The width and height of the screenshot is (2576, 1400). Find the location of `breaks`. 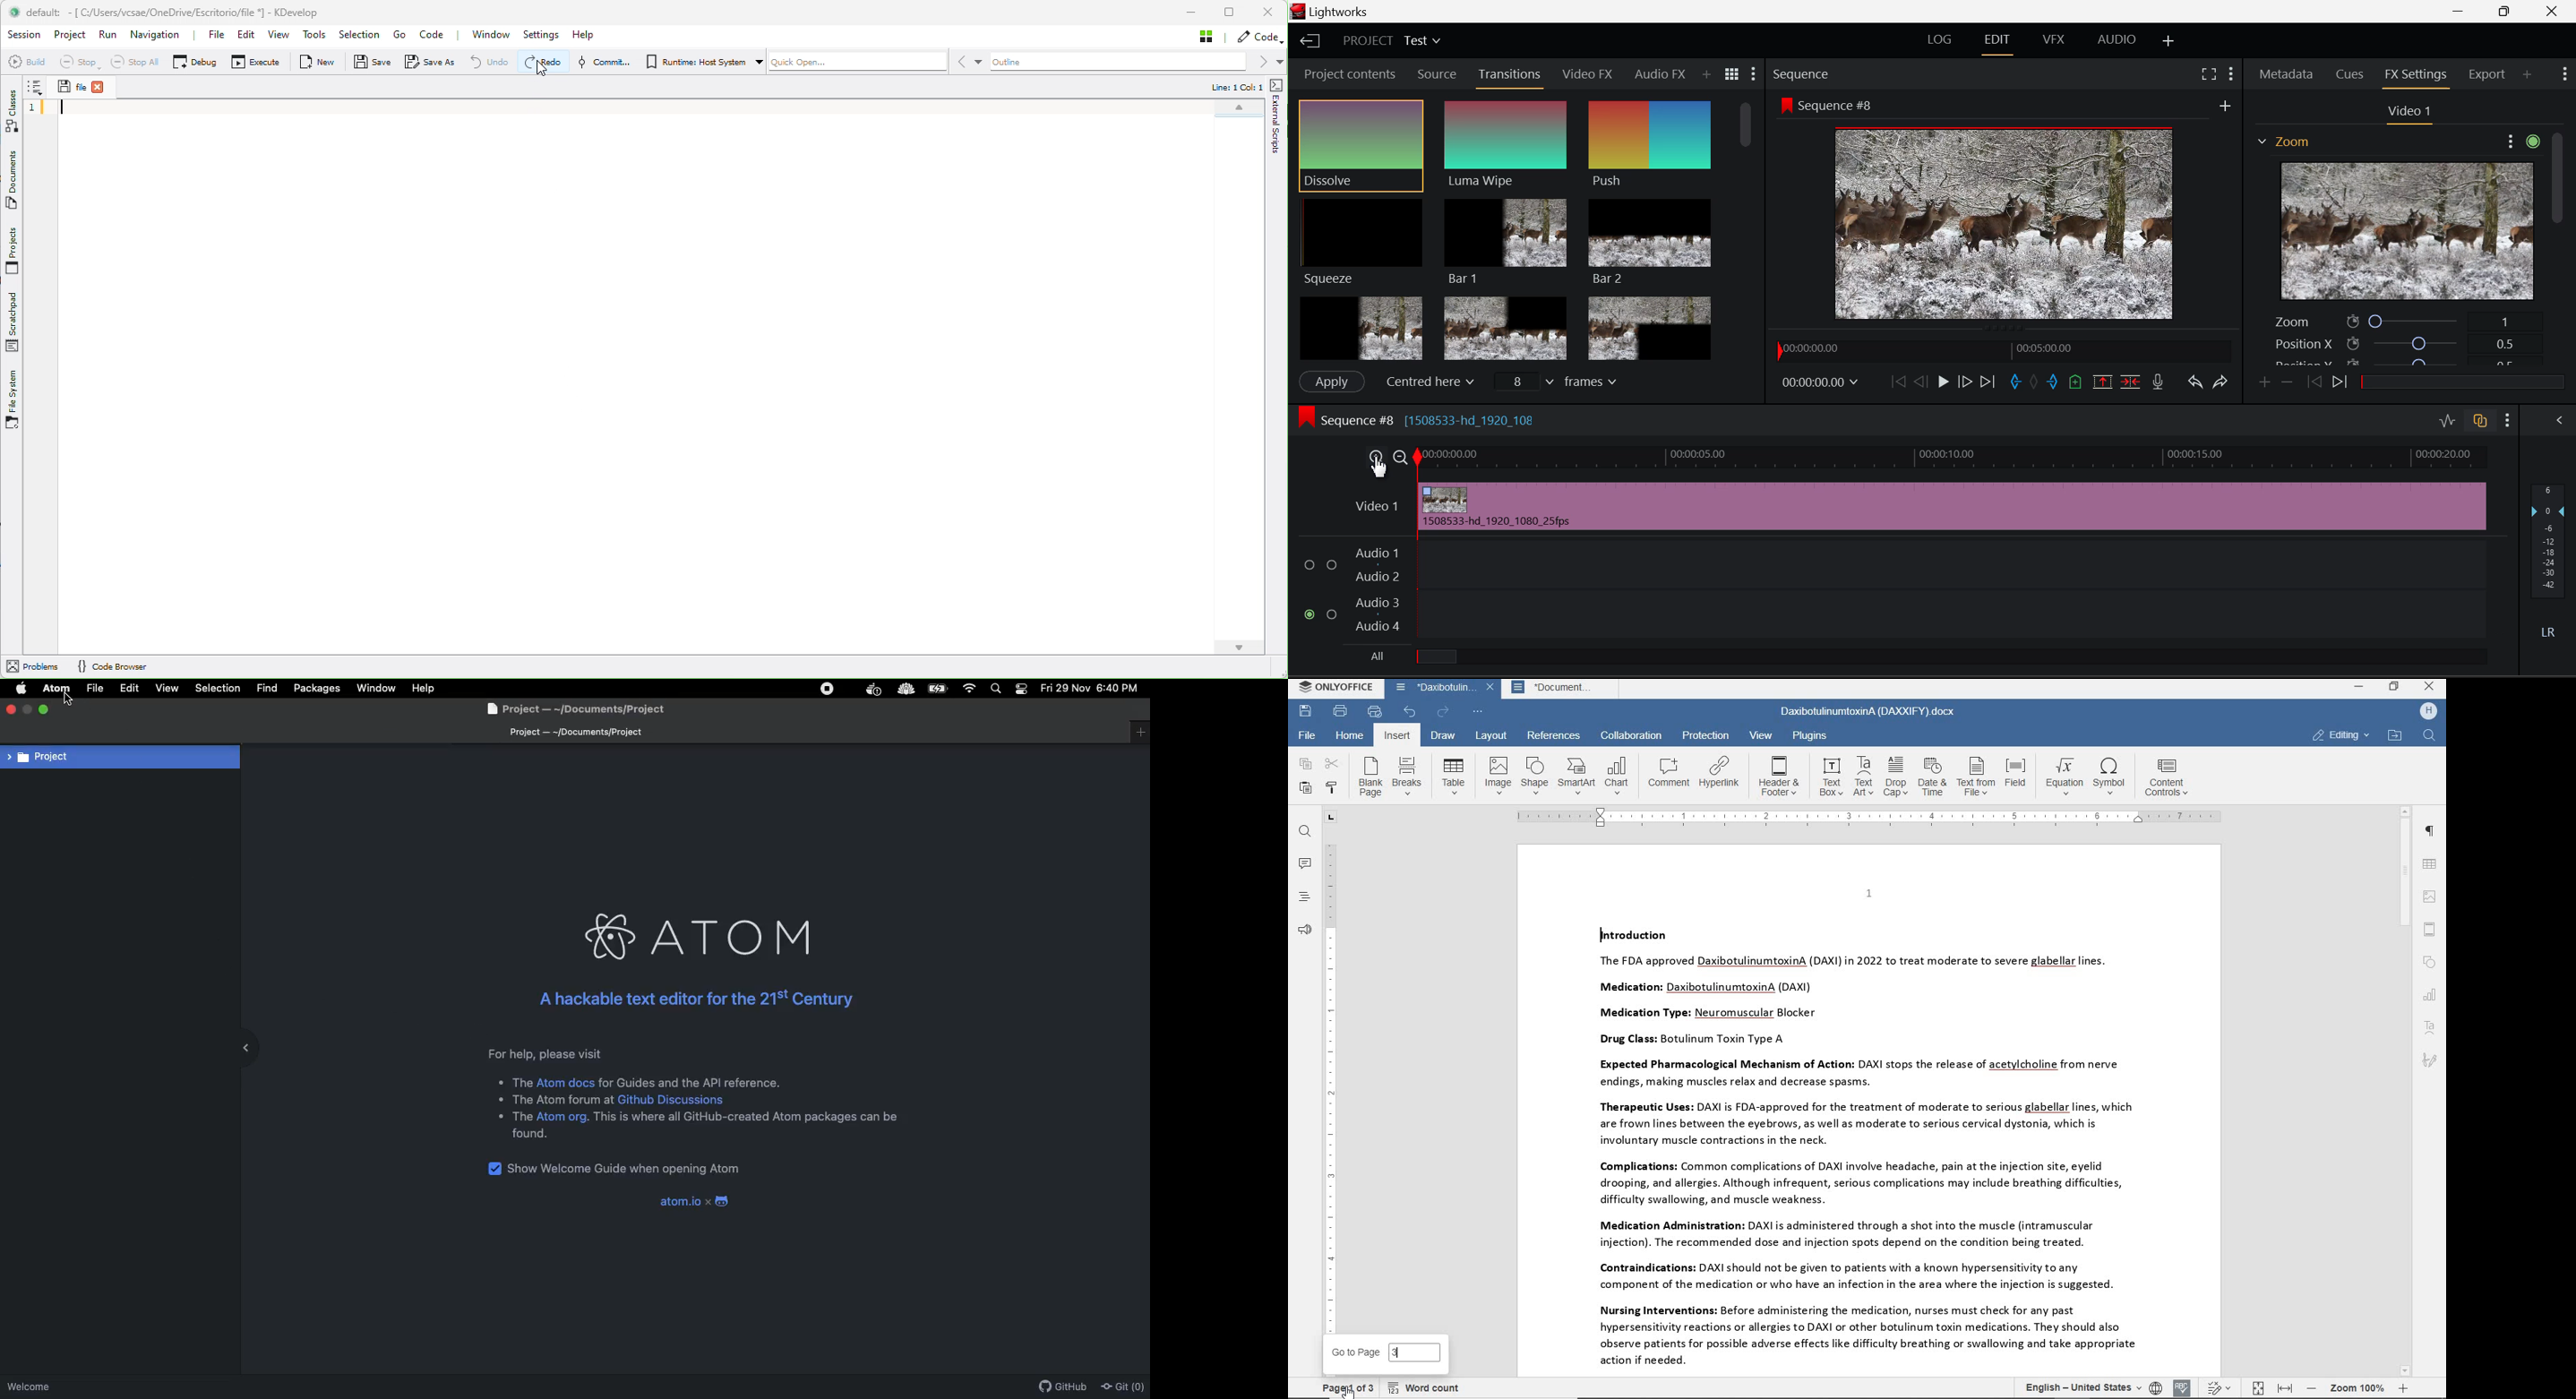

breaks is located at coordinates (1407, 775).